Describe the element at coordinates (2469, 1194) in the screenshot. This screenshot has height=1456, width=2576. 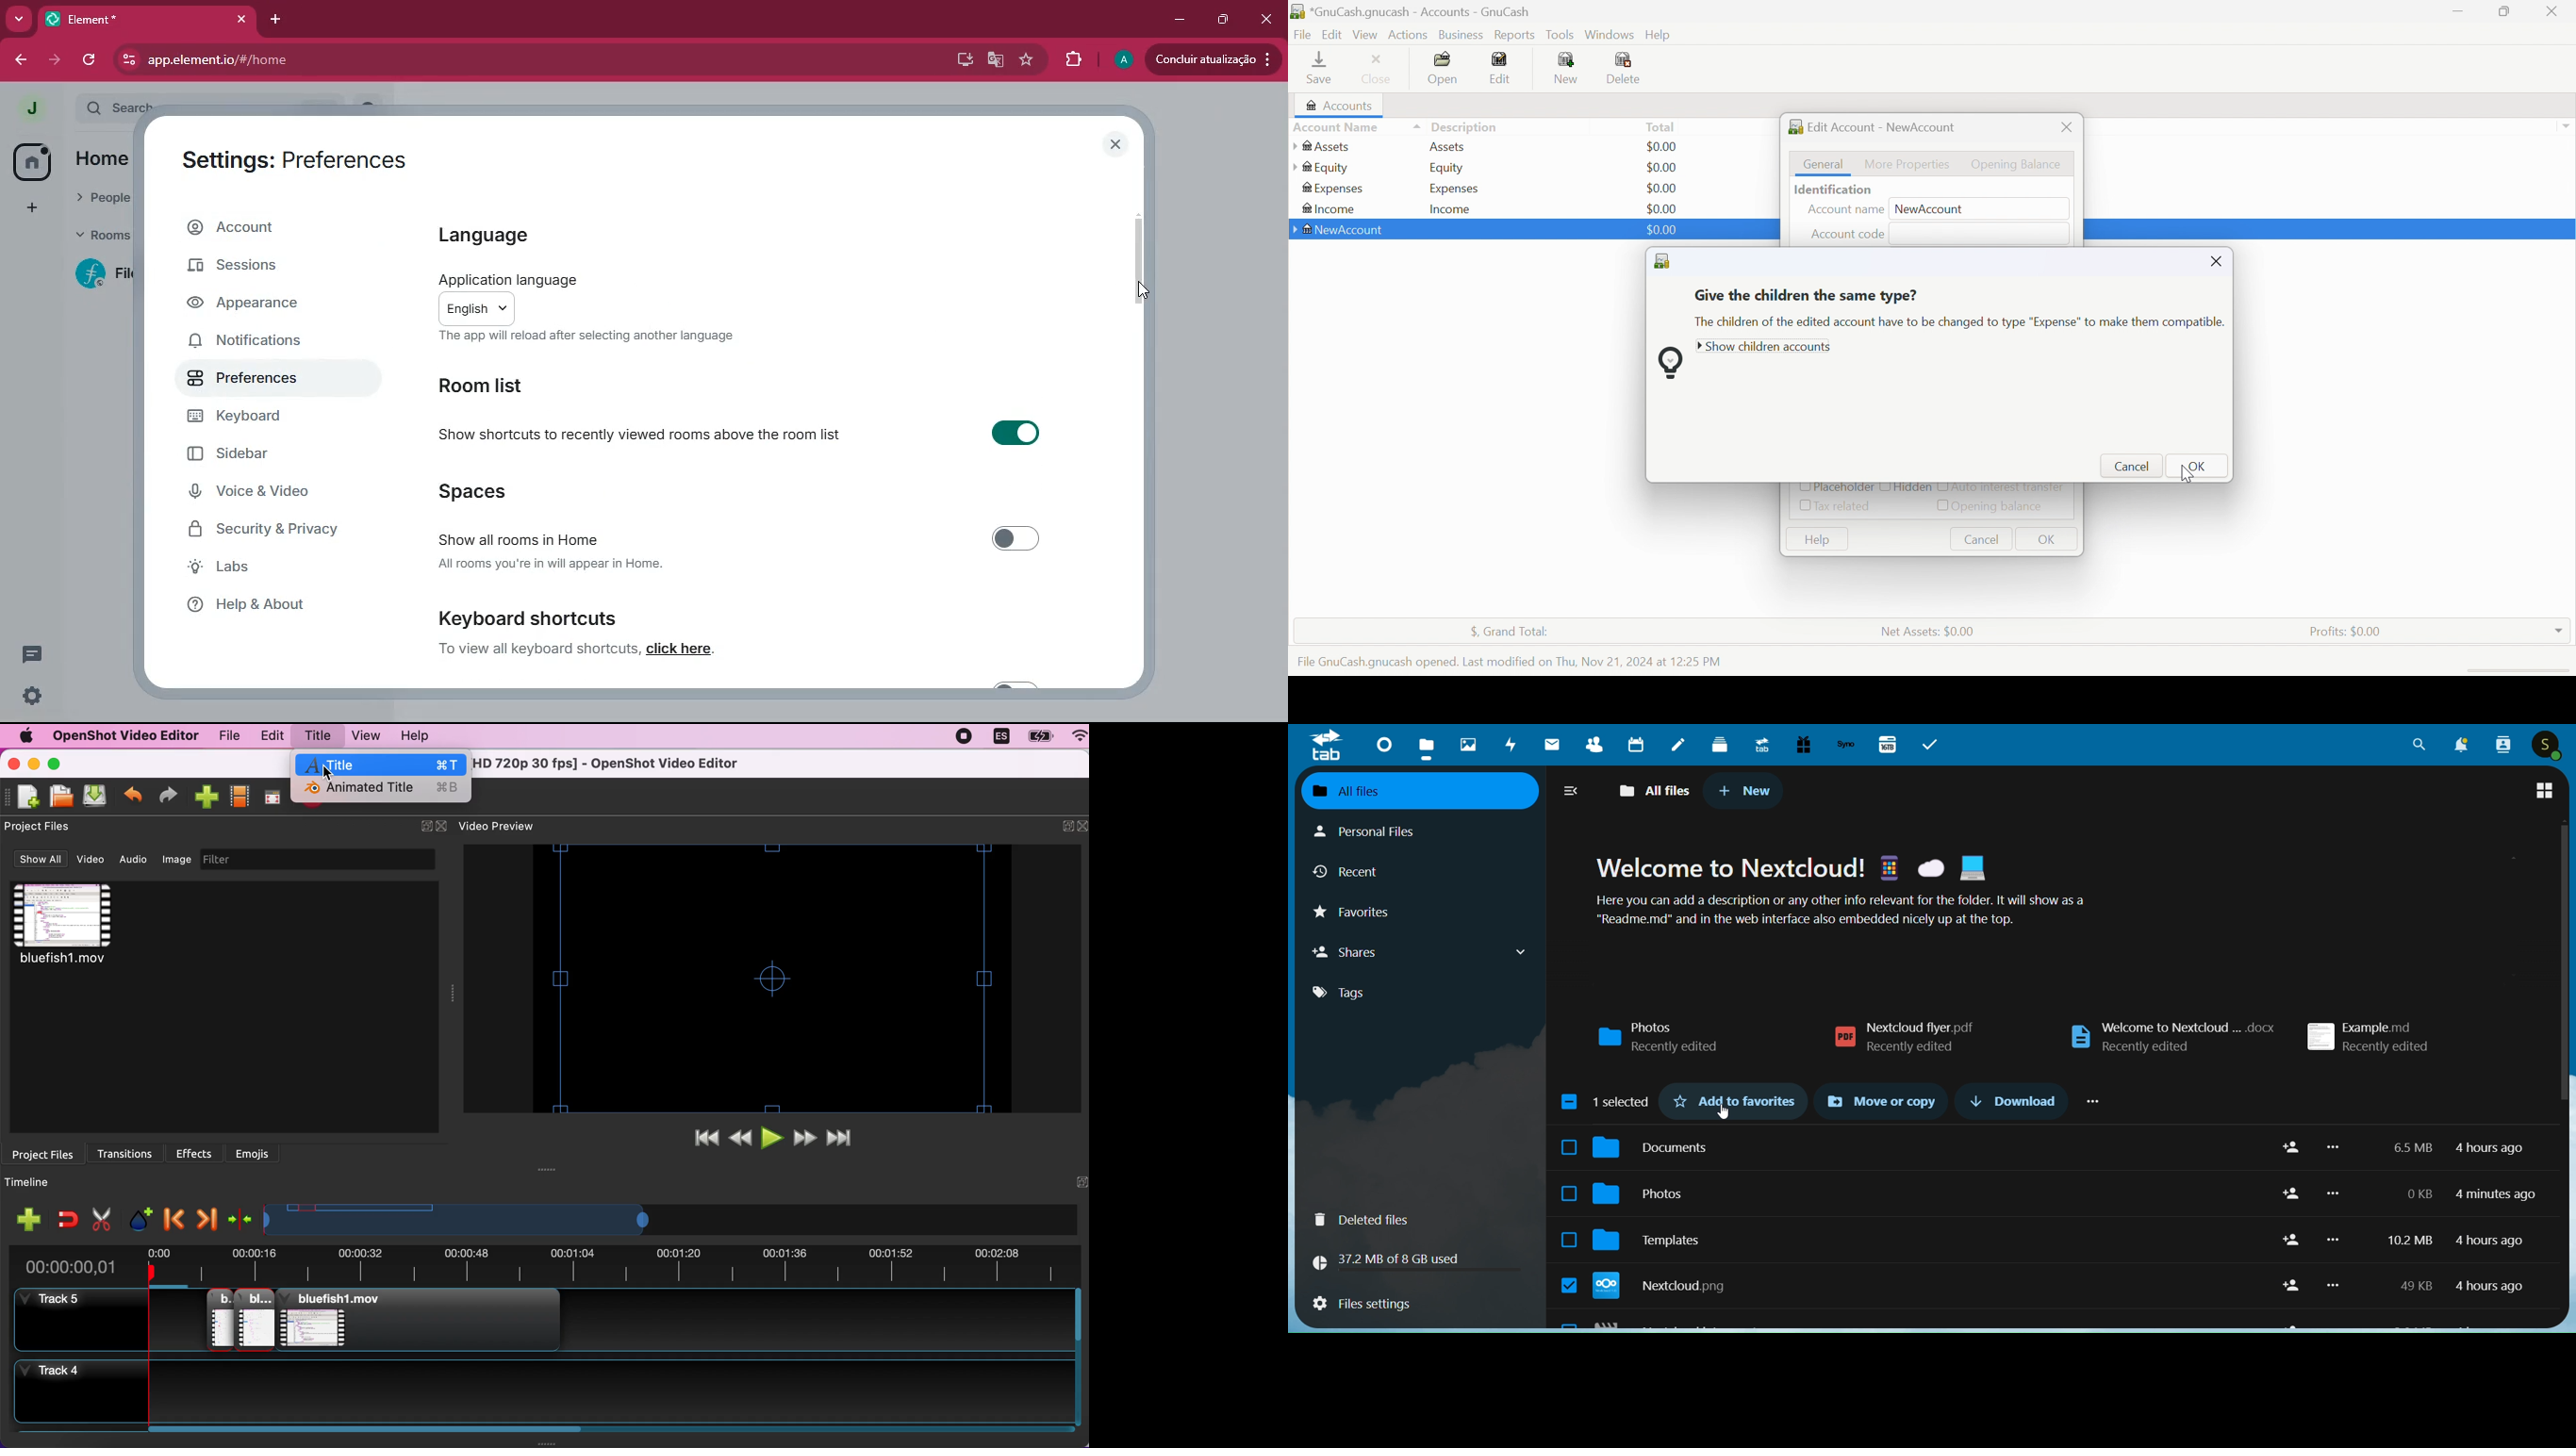
I see `0KB 4 minutes ago` at that location.